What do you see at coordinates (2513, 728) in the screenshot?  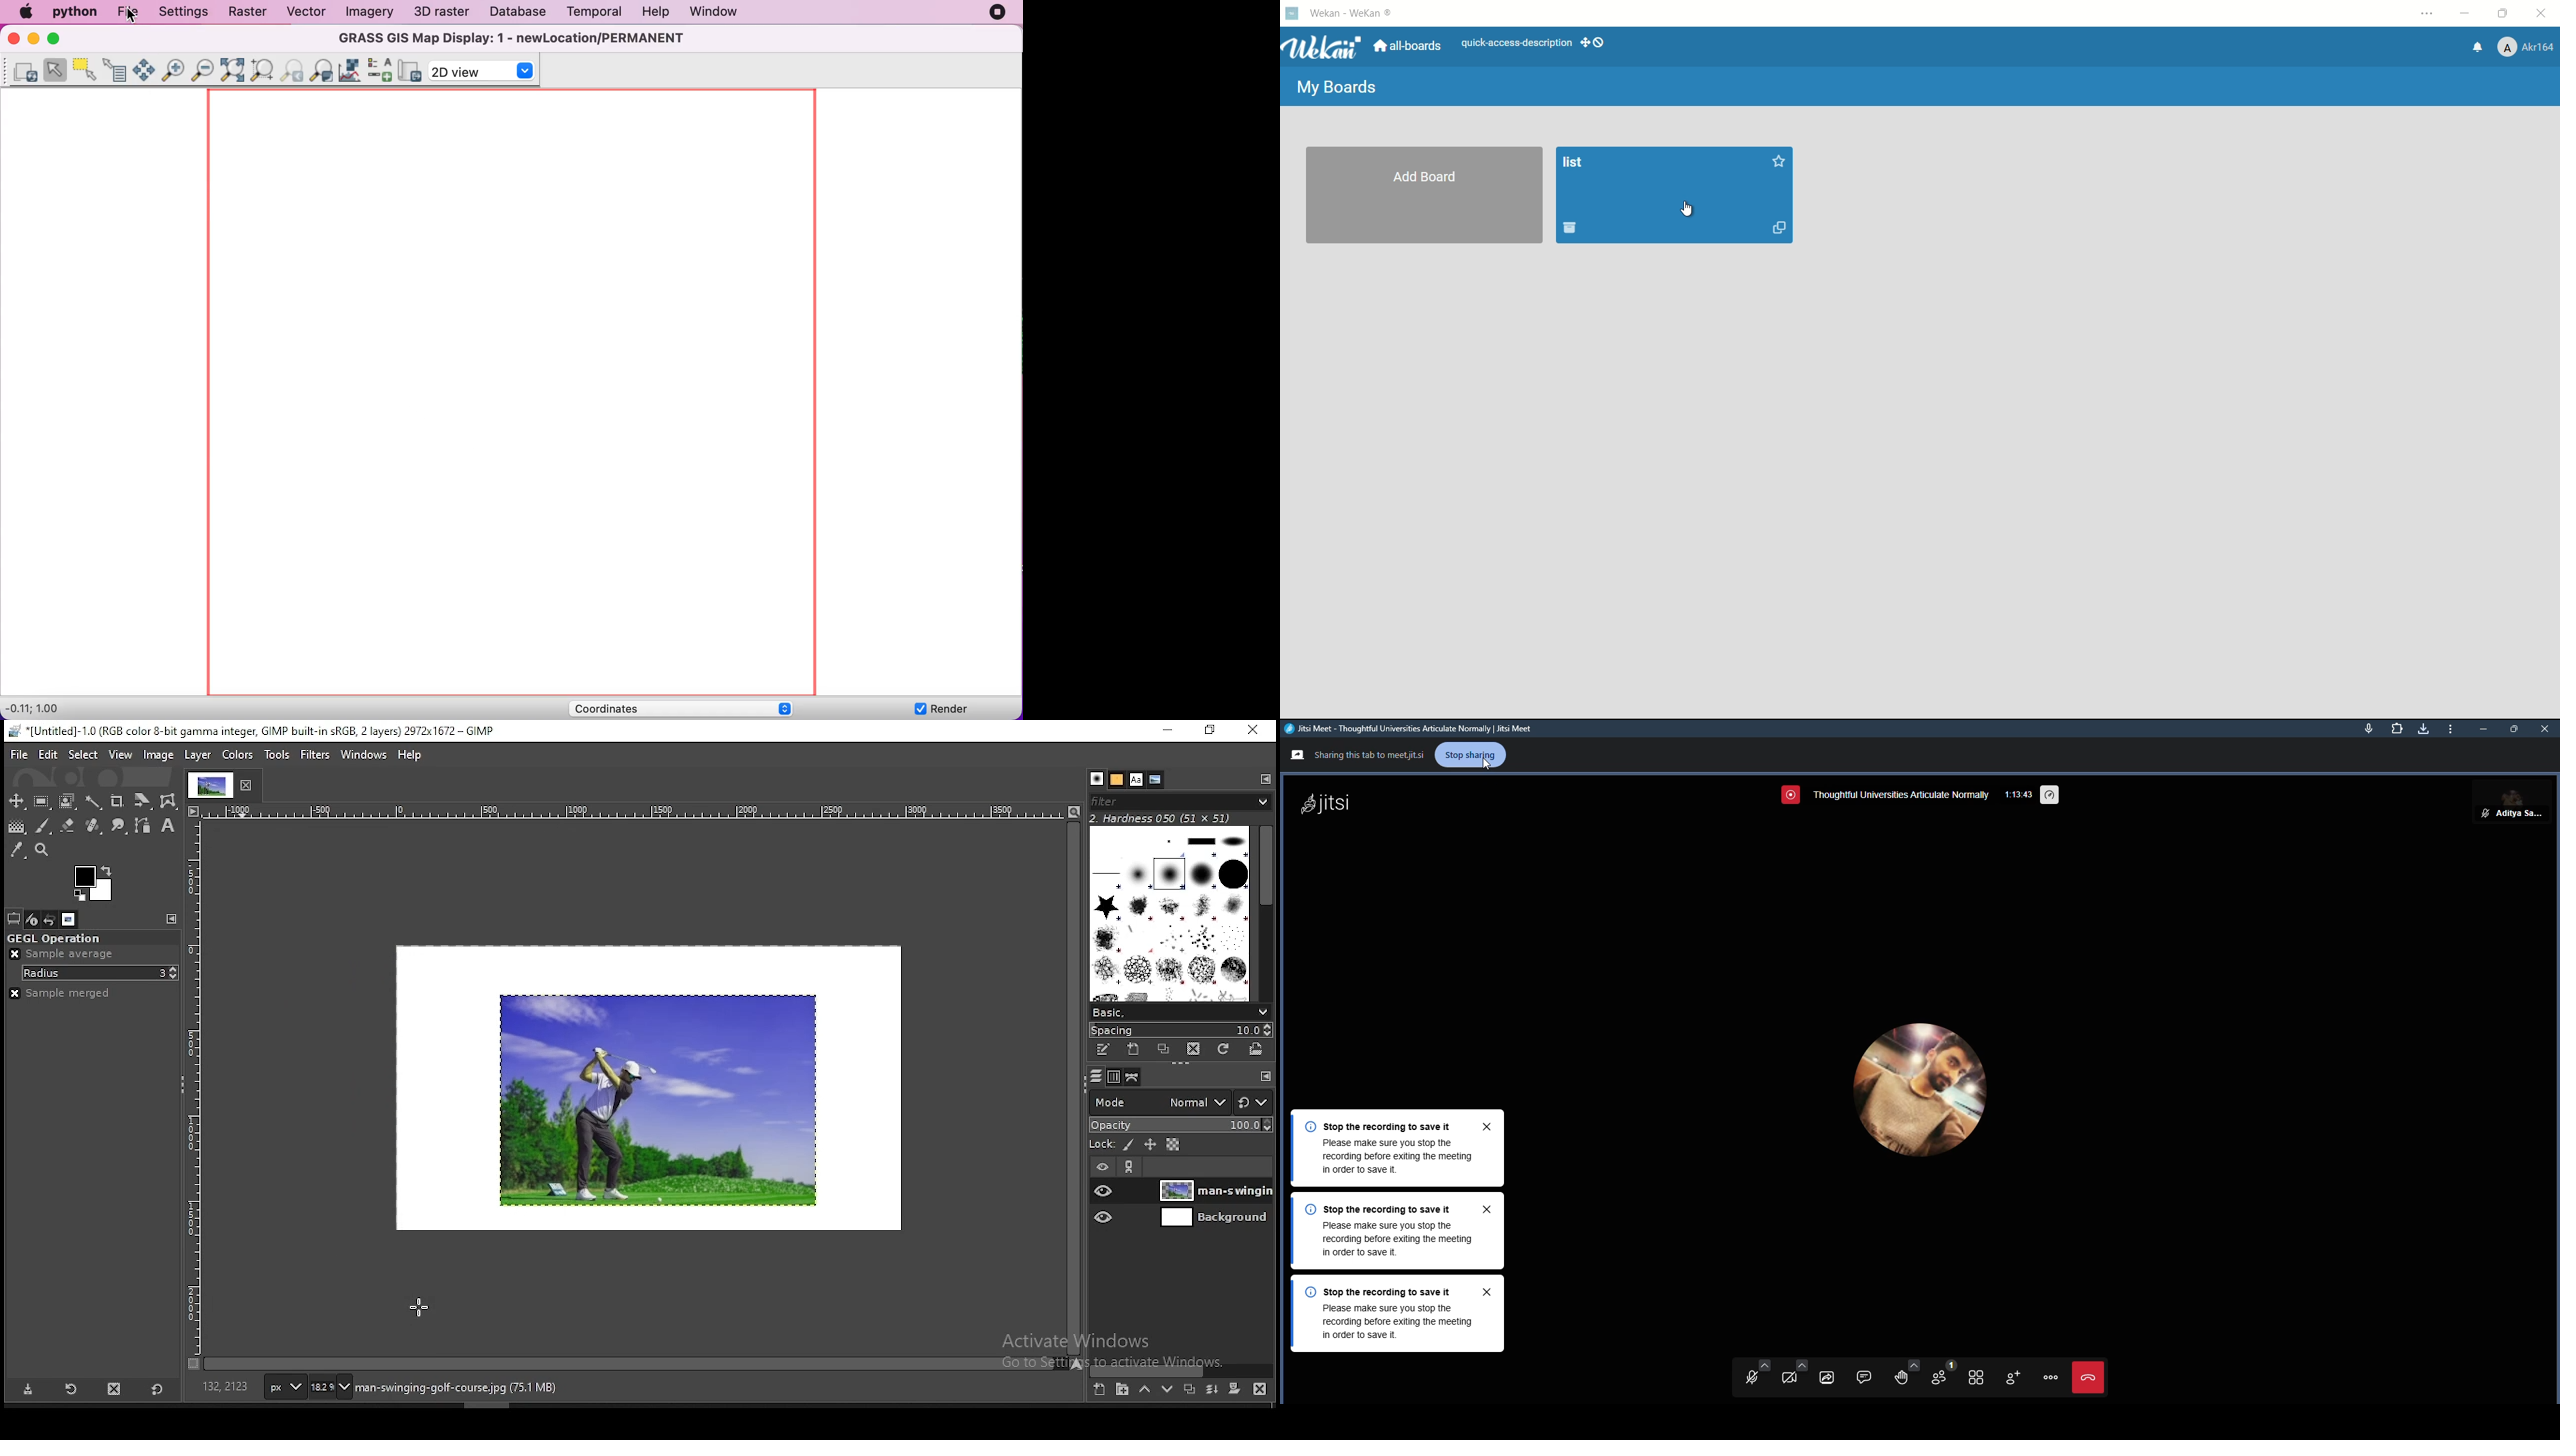 I see `maximize` at bounding box center [2513, 728].